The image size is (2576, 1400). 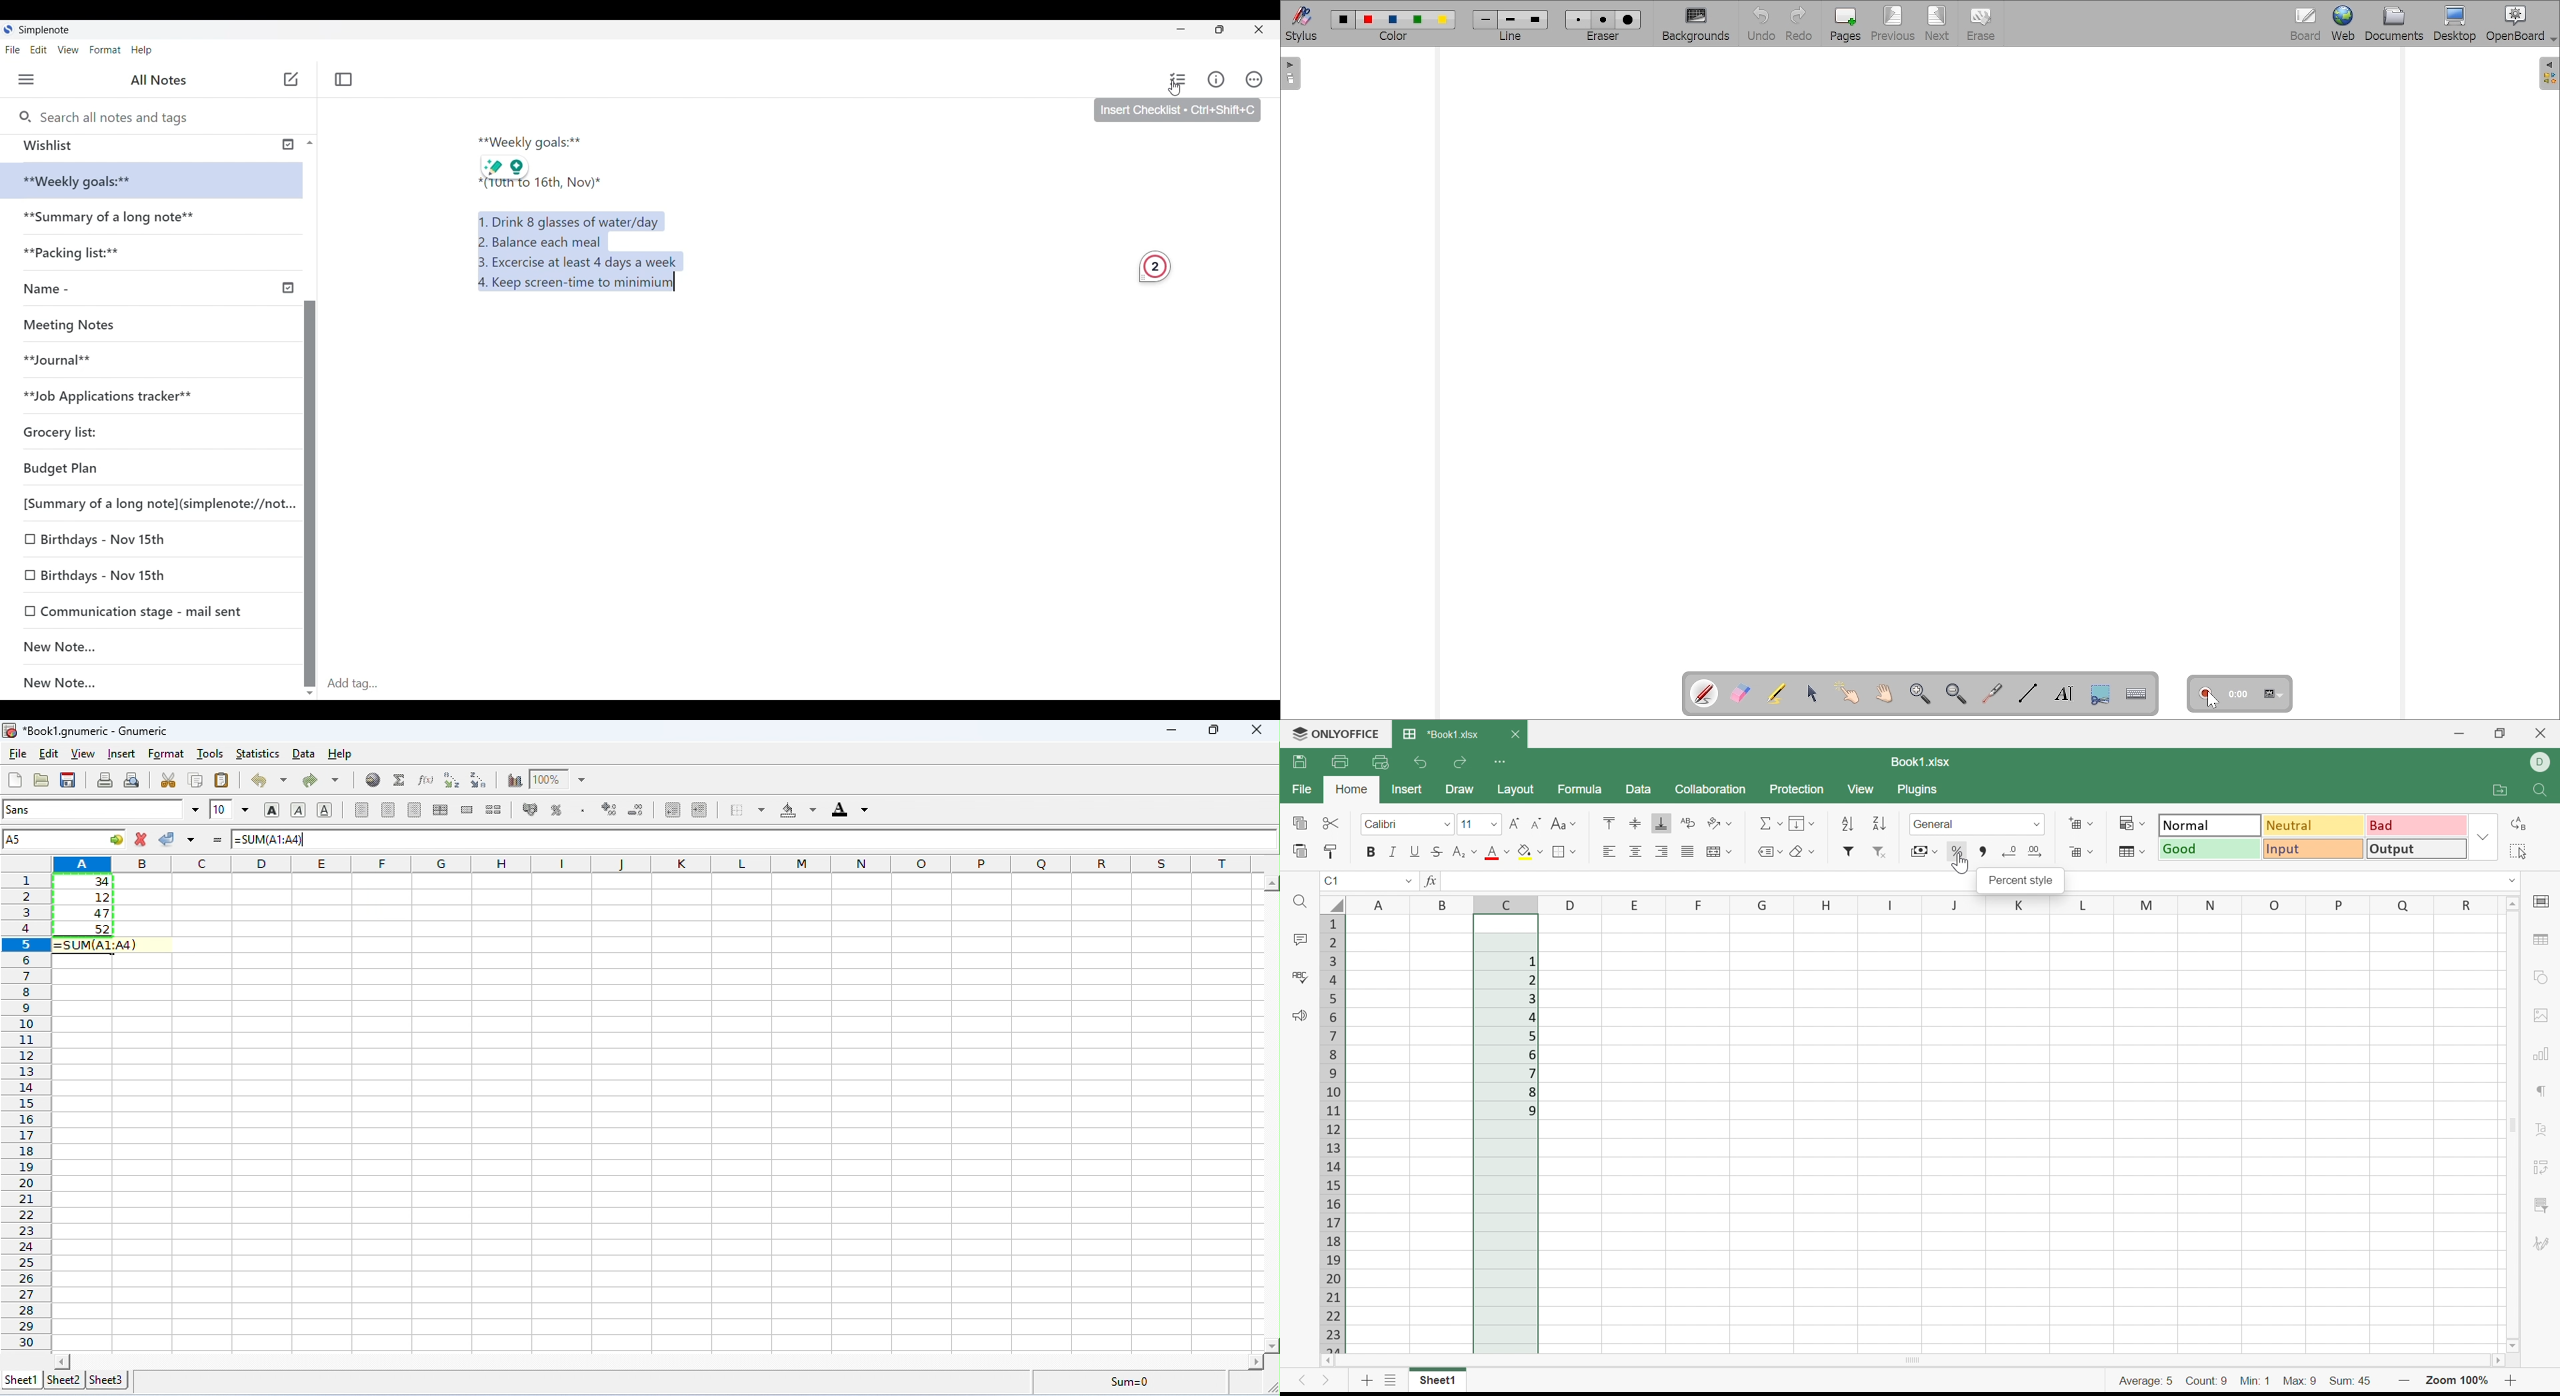 I want to click on align right, so click(x=415, y=810).